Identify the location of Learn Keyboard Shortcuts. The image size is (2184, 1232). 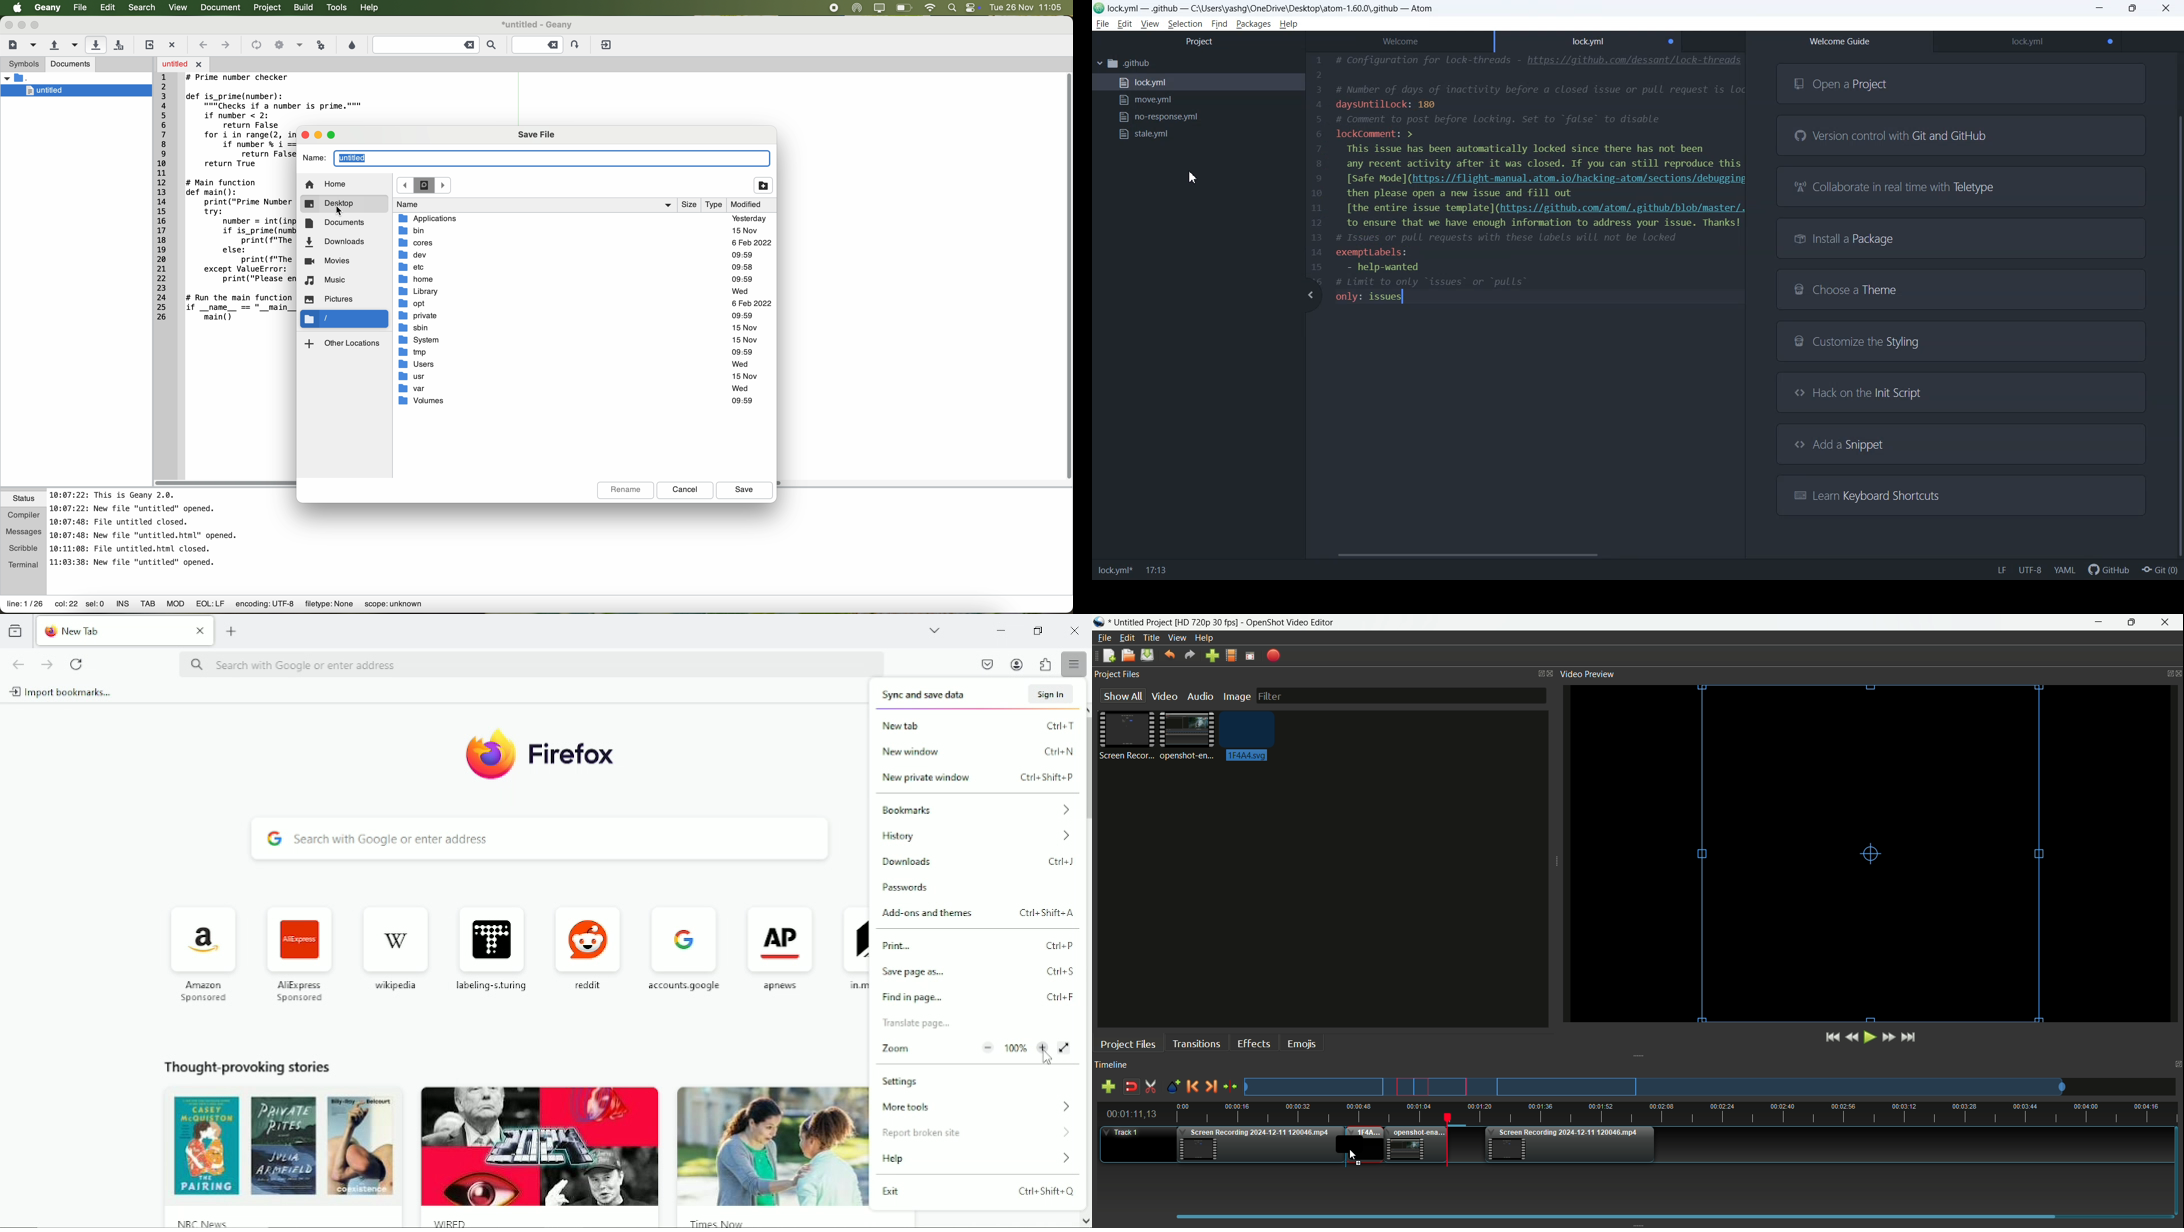
(1959, 494).